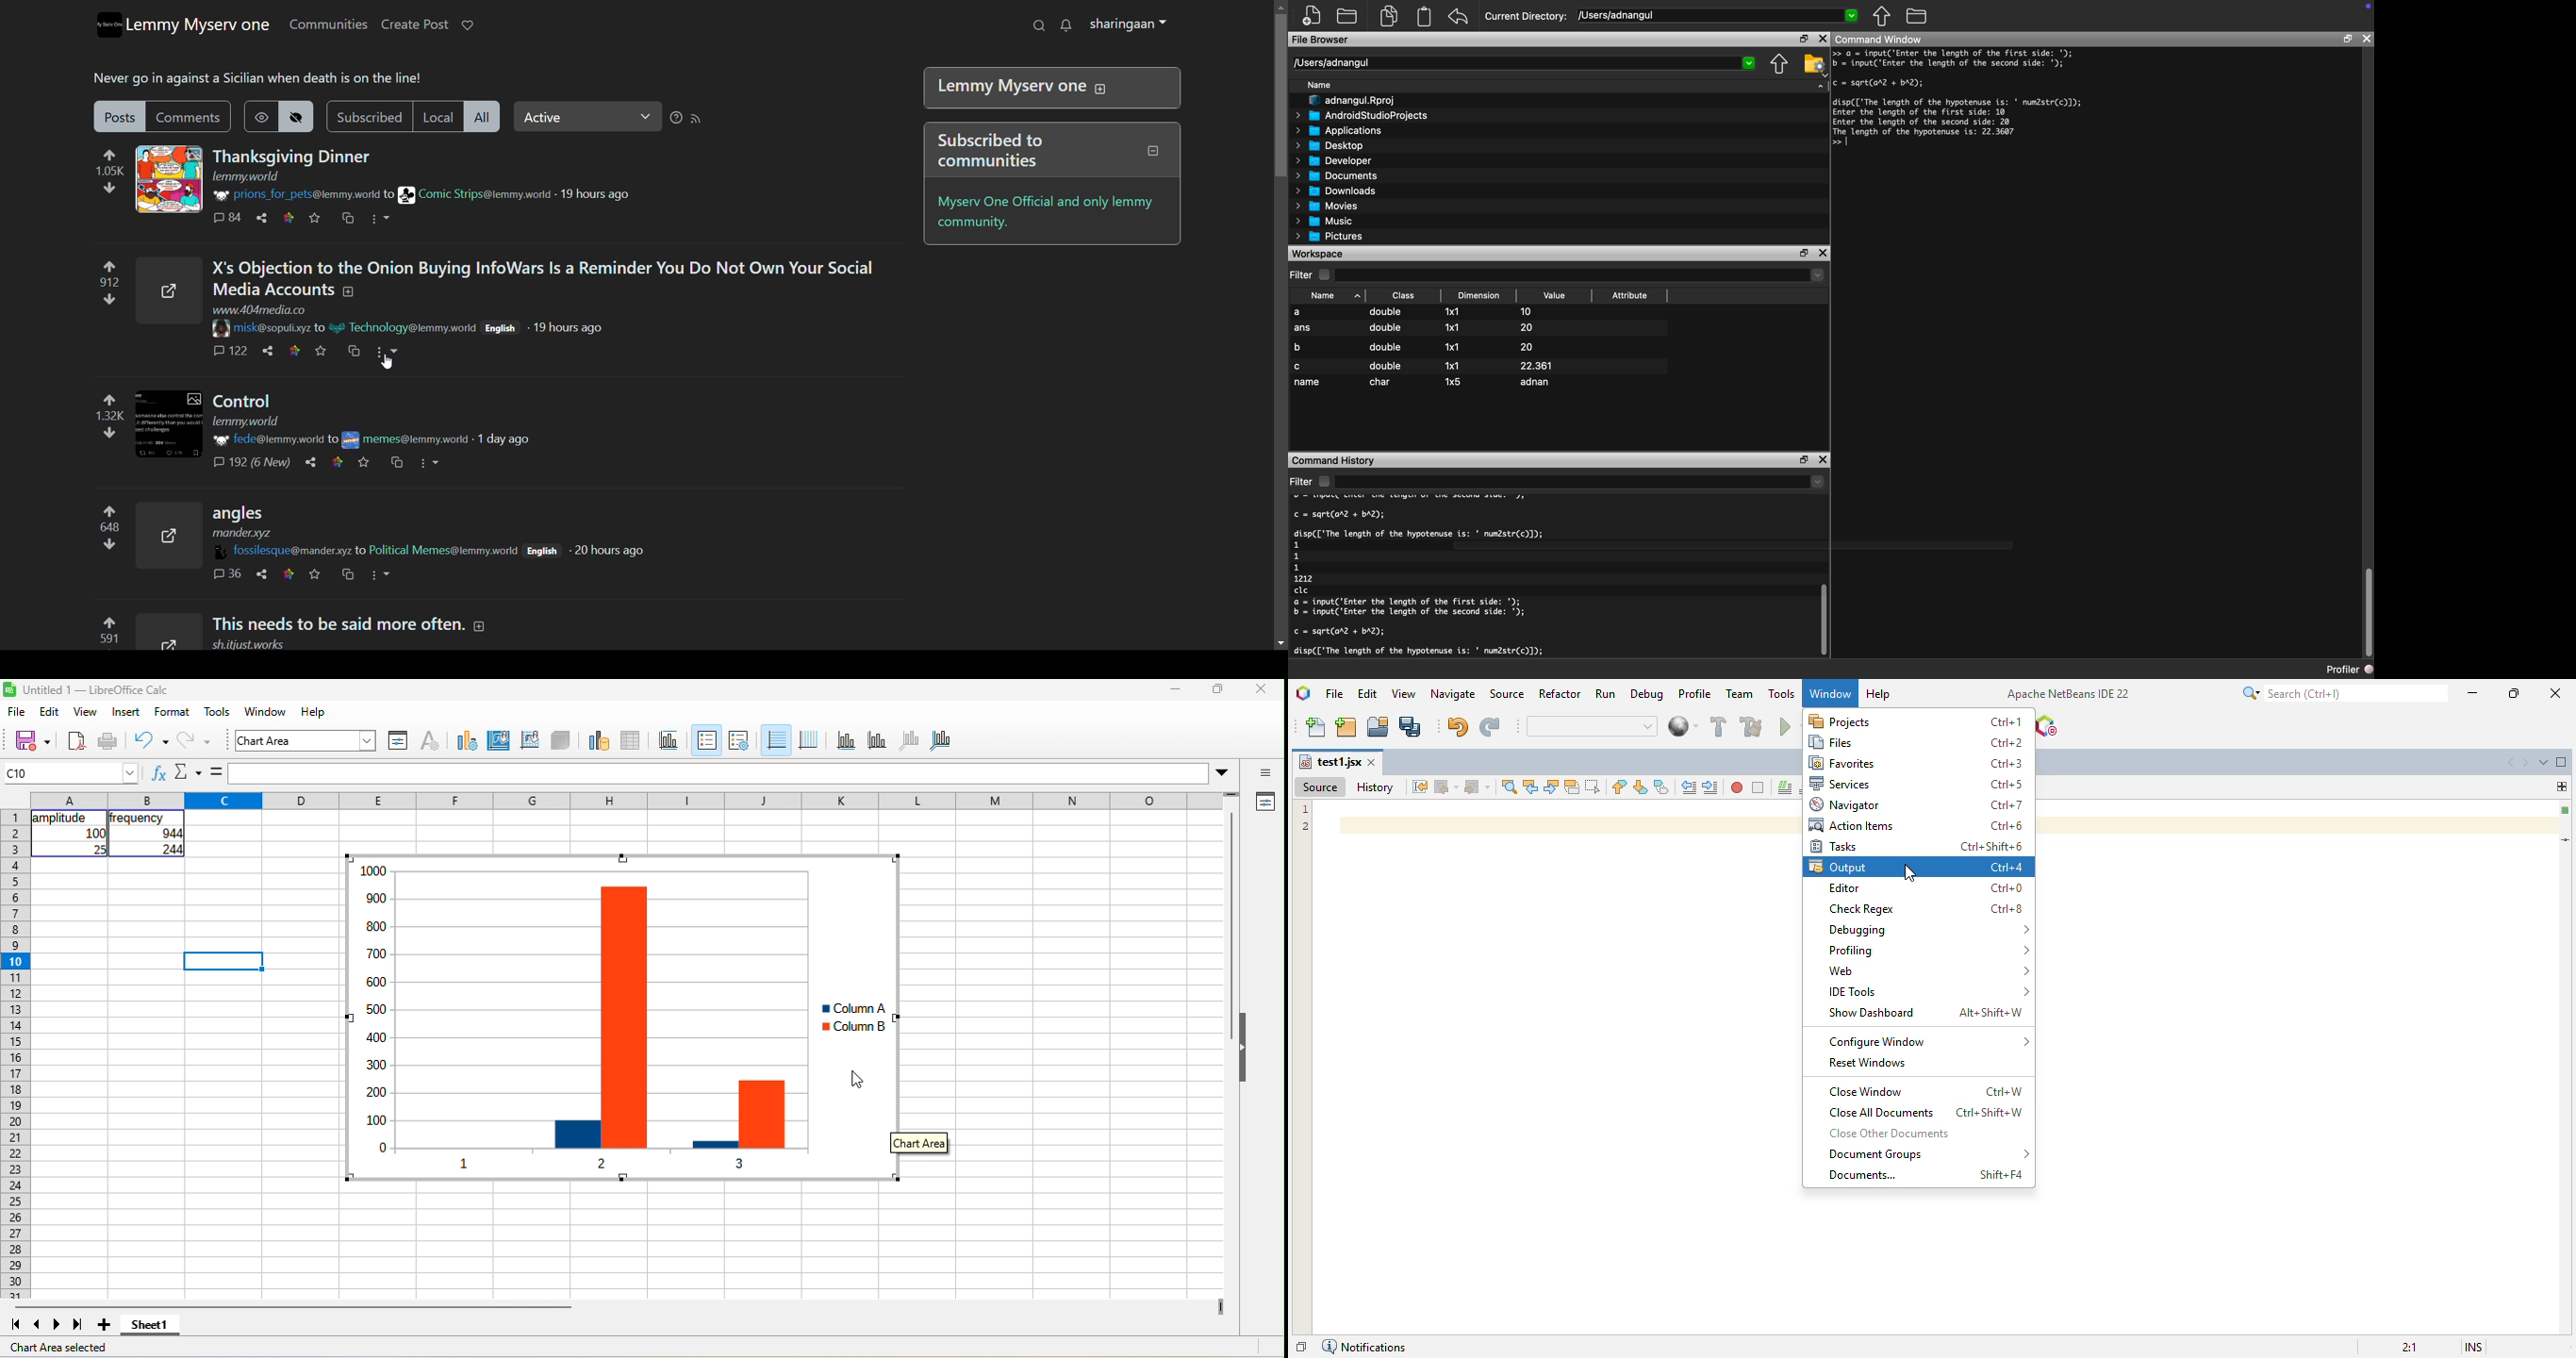 The width and height of the screenshot is (2576, 1372). Describe the element at coordinates (293, 157) in the screenshot. I see `post on "Thanksgiving Dinner"` at that location.